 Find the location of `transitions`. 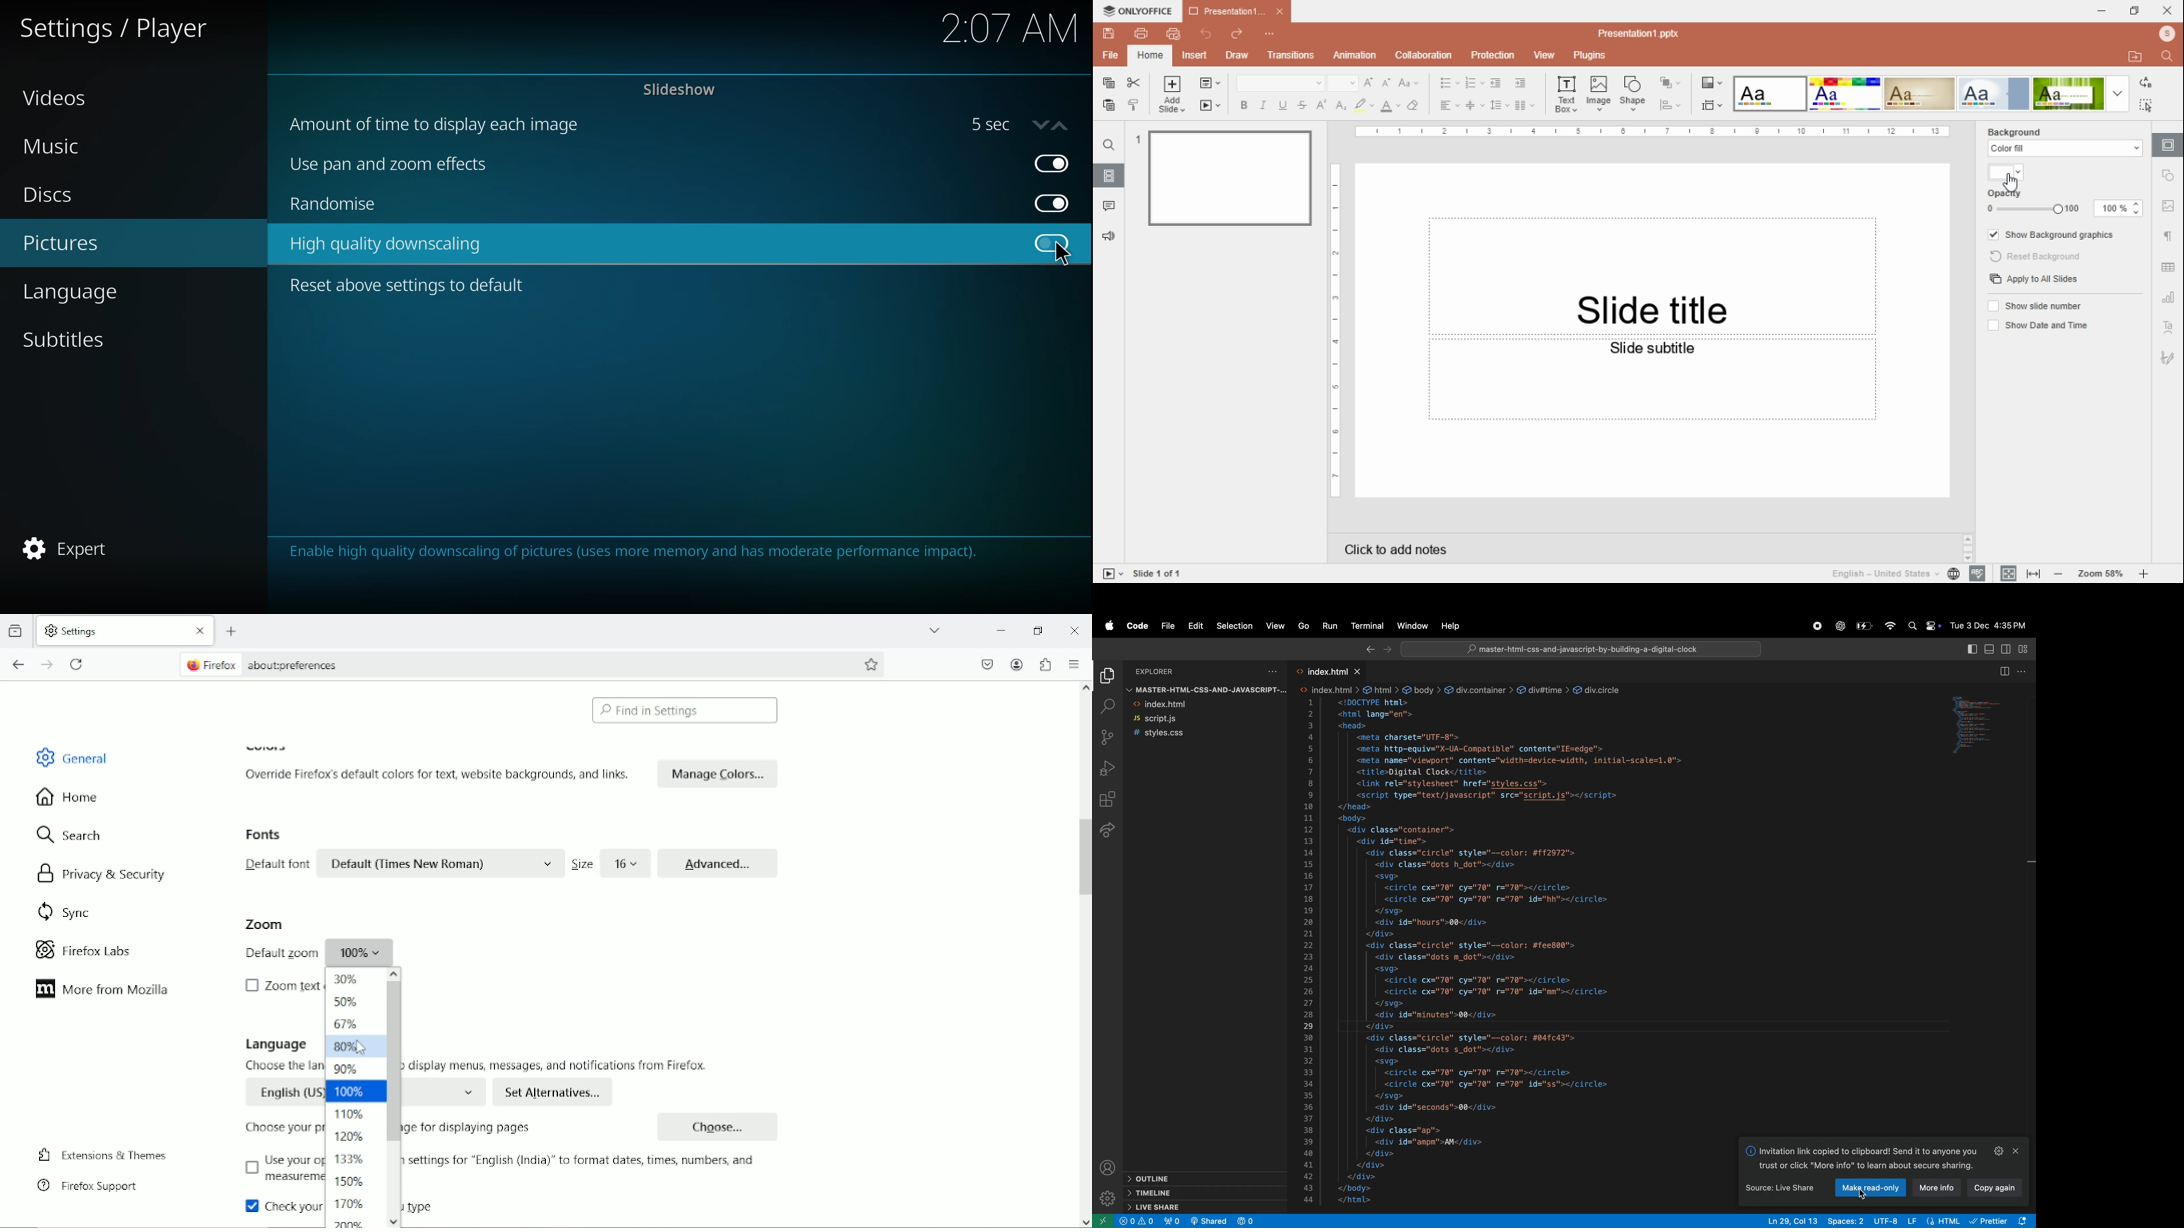

transitions is located at coordinates (1288, 55).